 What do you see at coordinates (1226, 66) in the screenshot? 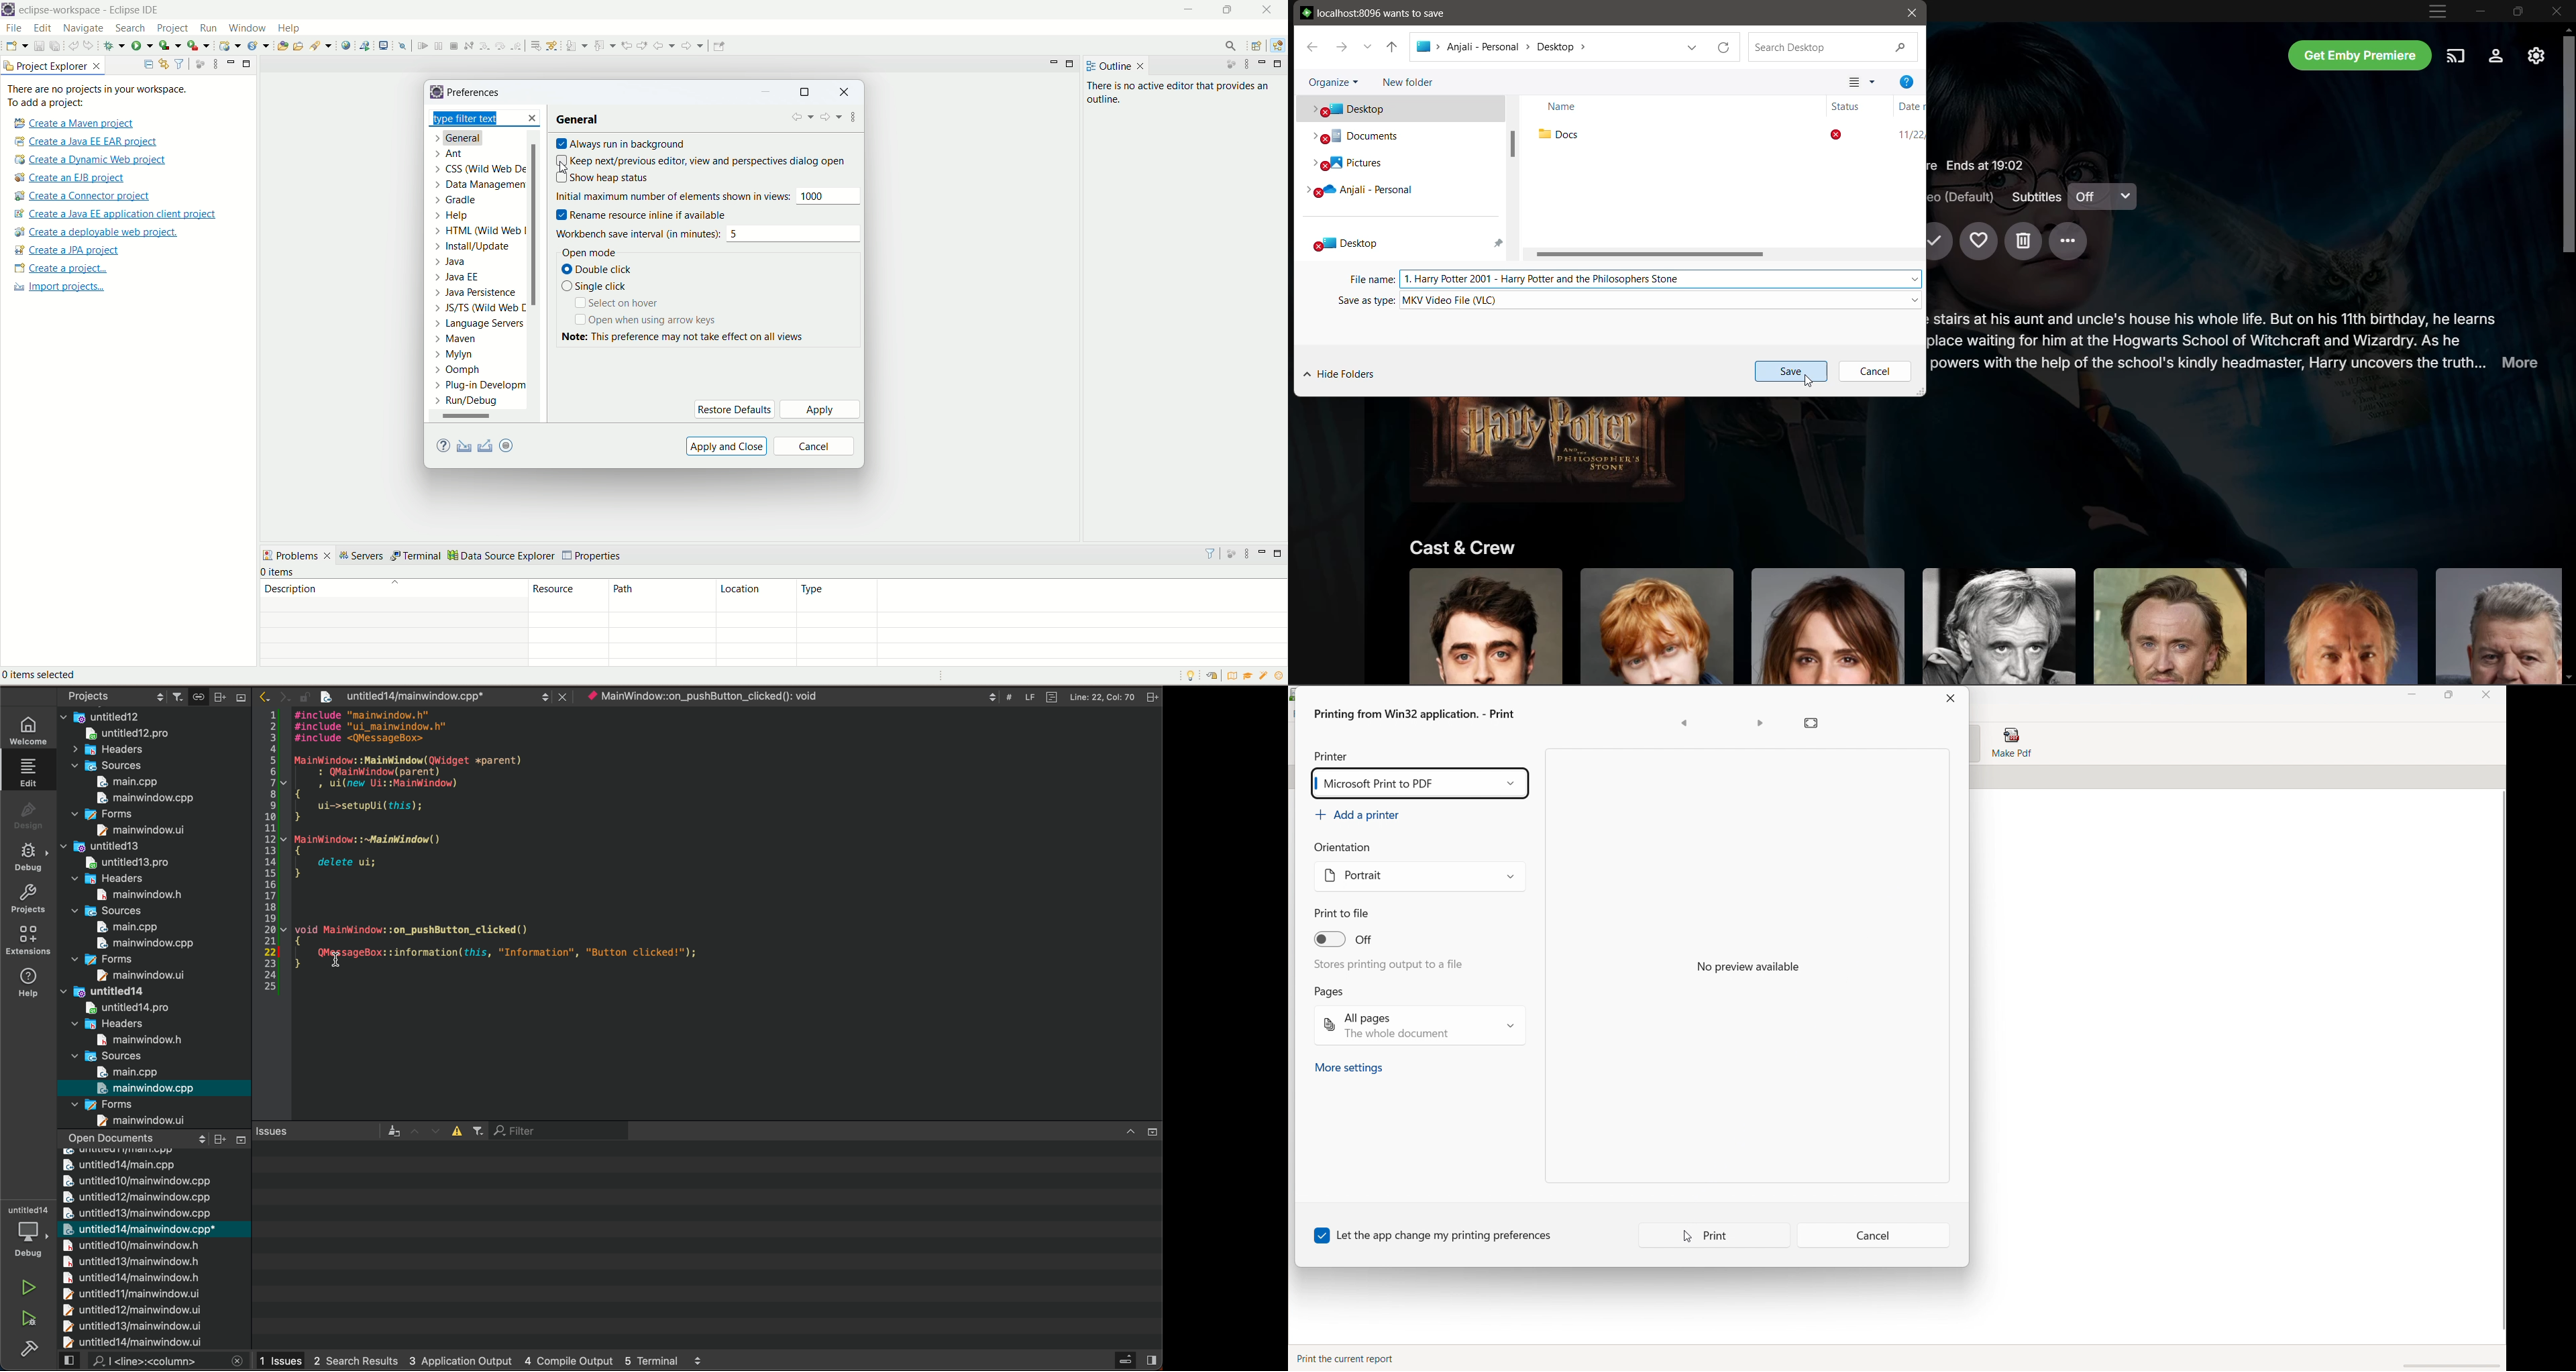
I see `focus on active task` at bounding box center [1226, 66].